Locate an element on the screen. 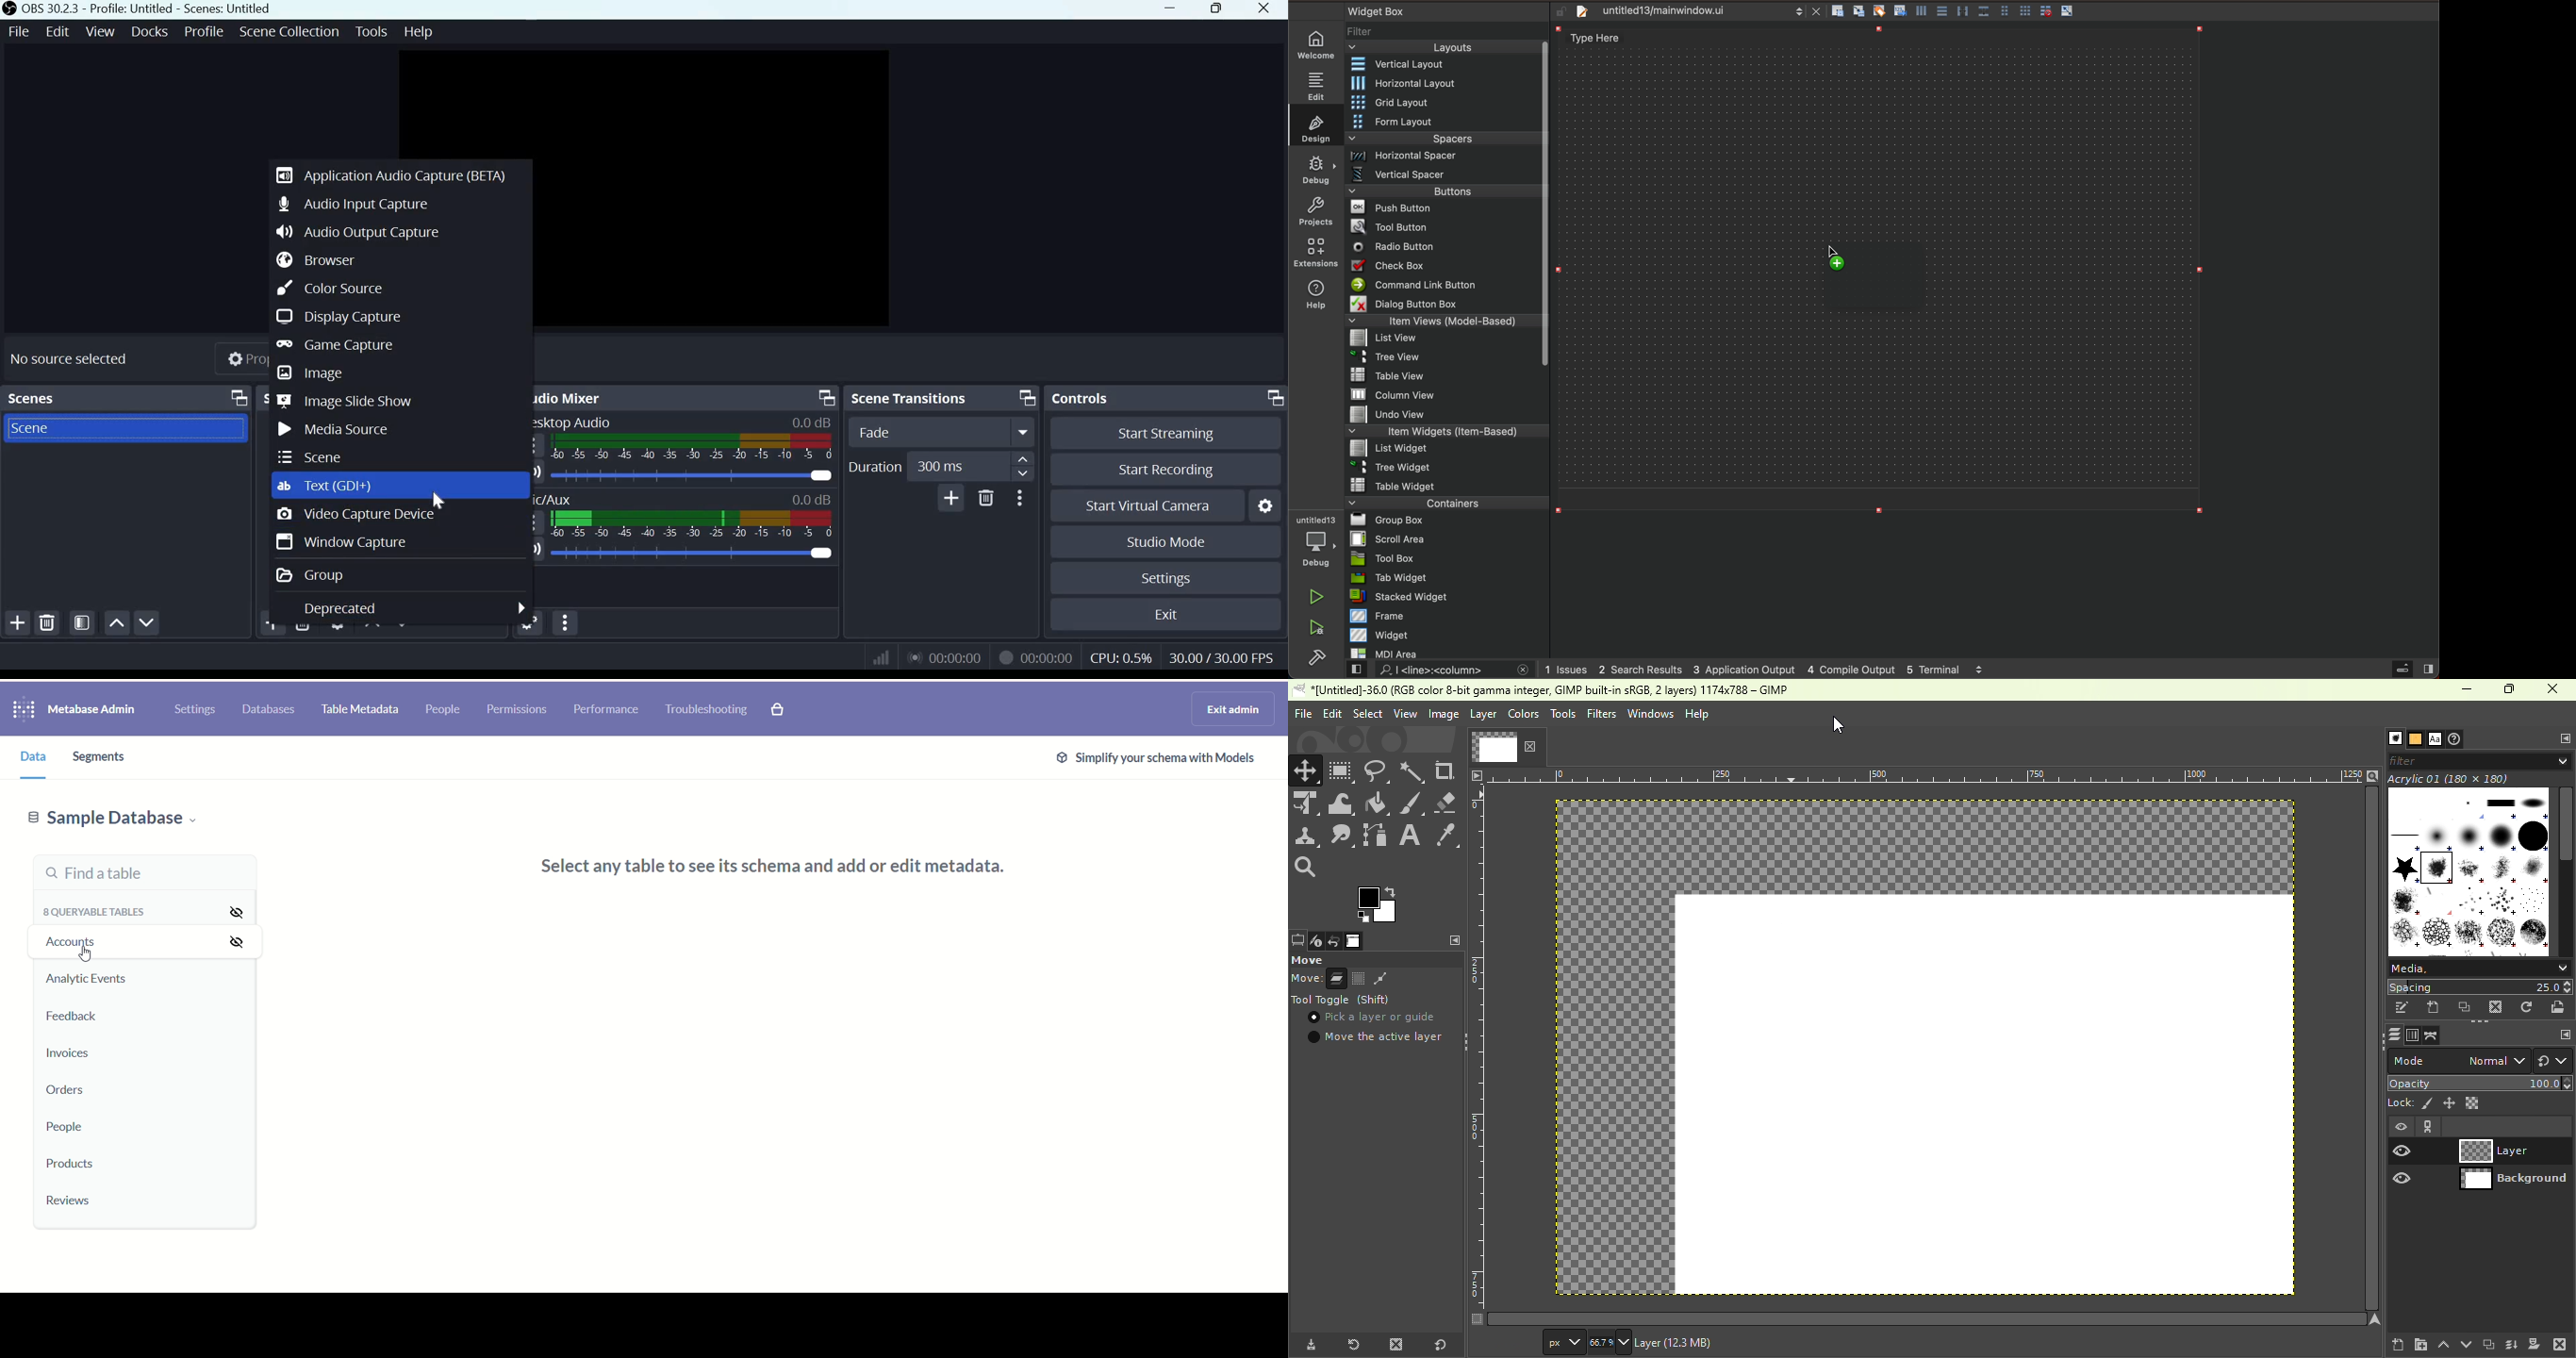  Paths tool is located at coordinates (1376, 835).